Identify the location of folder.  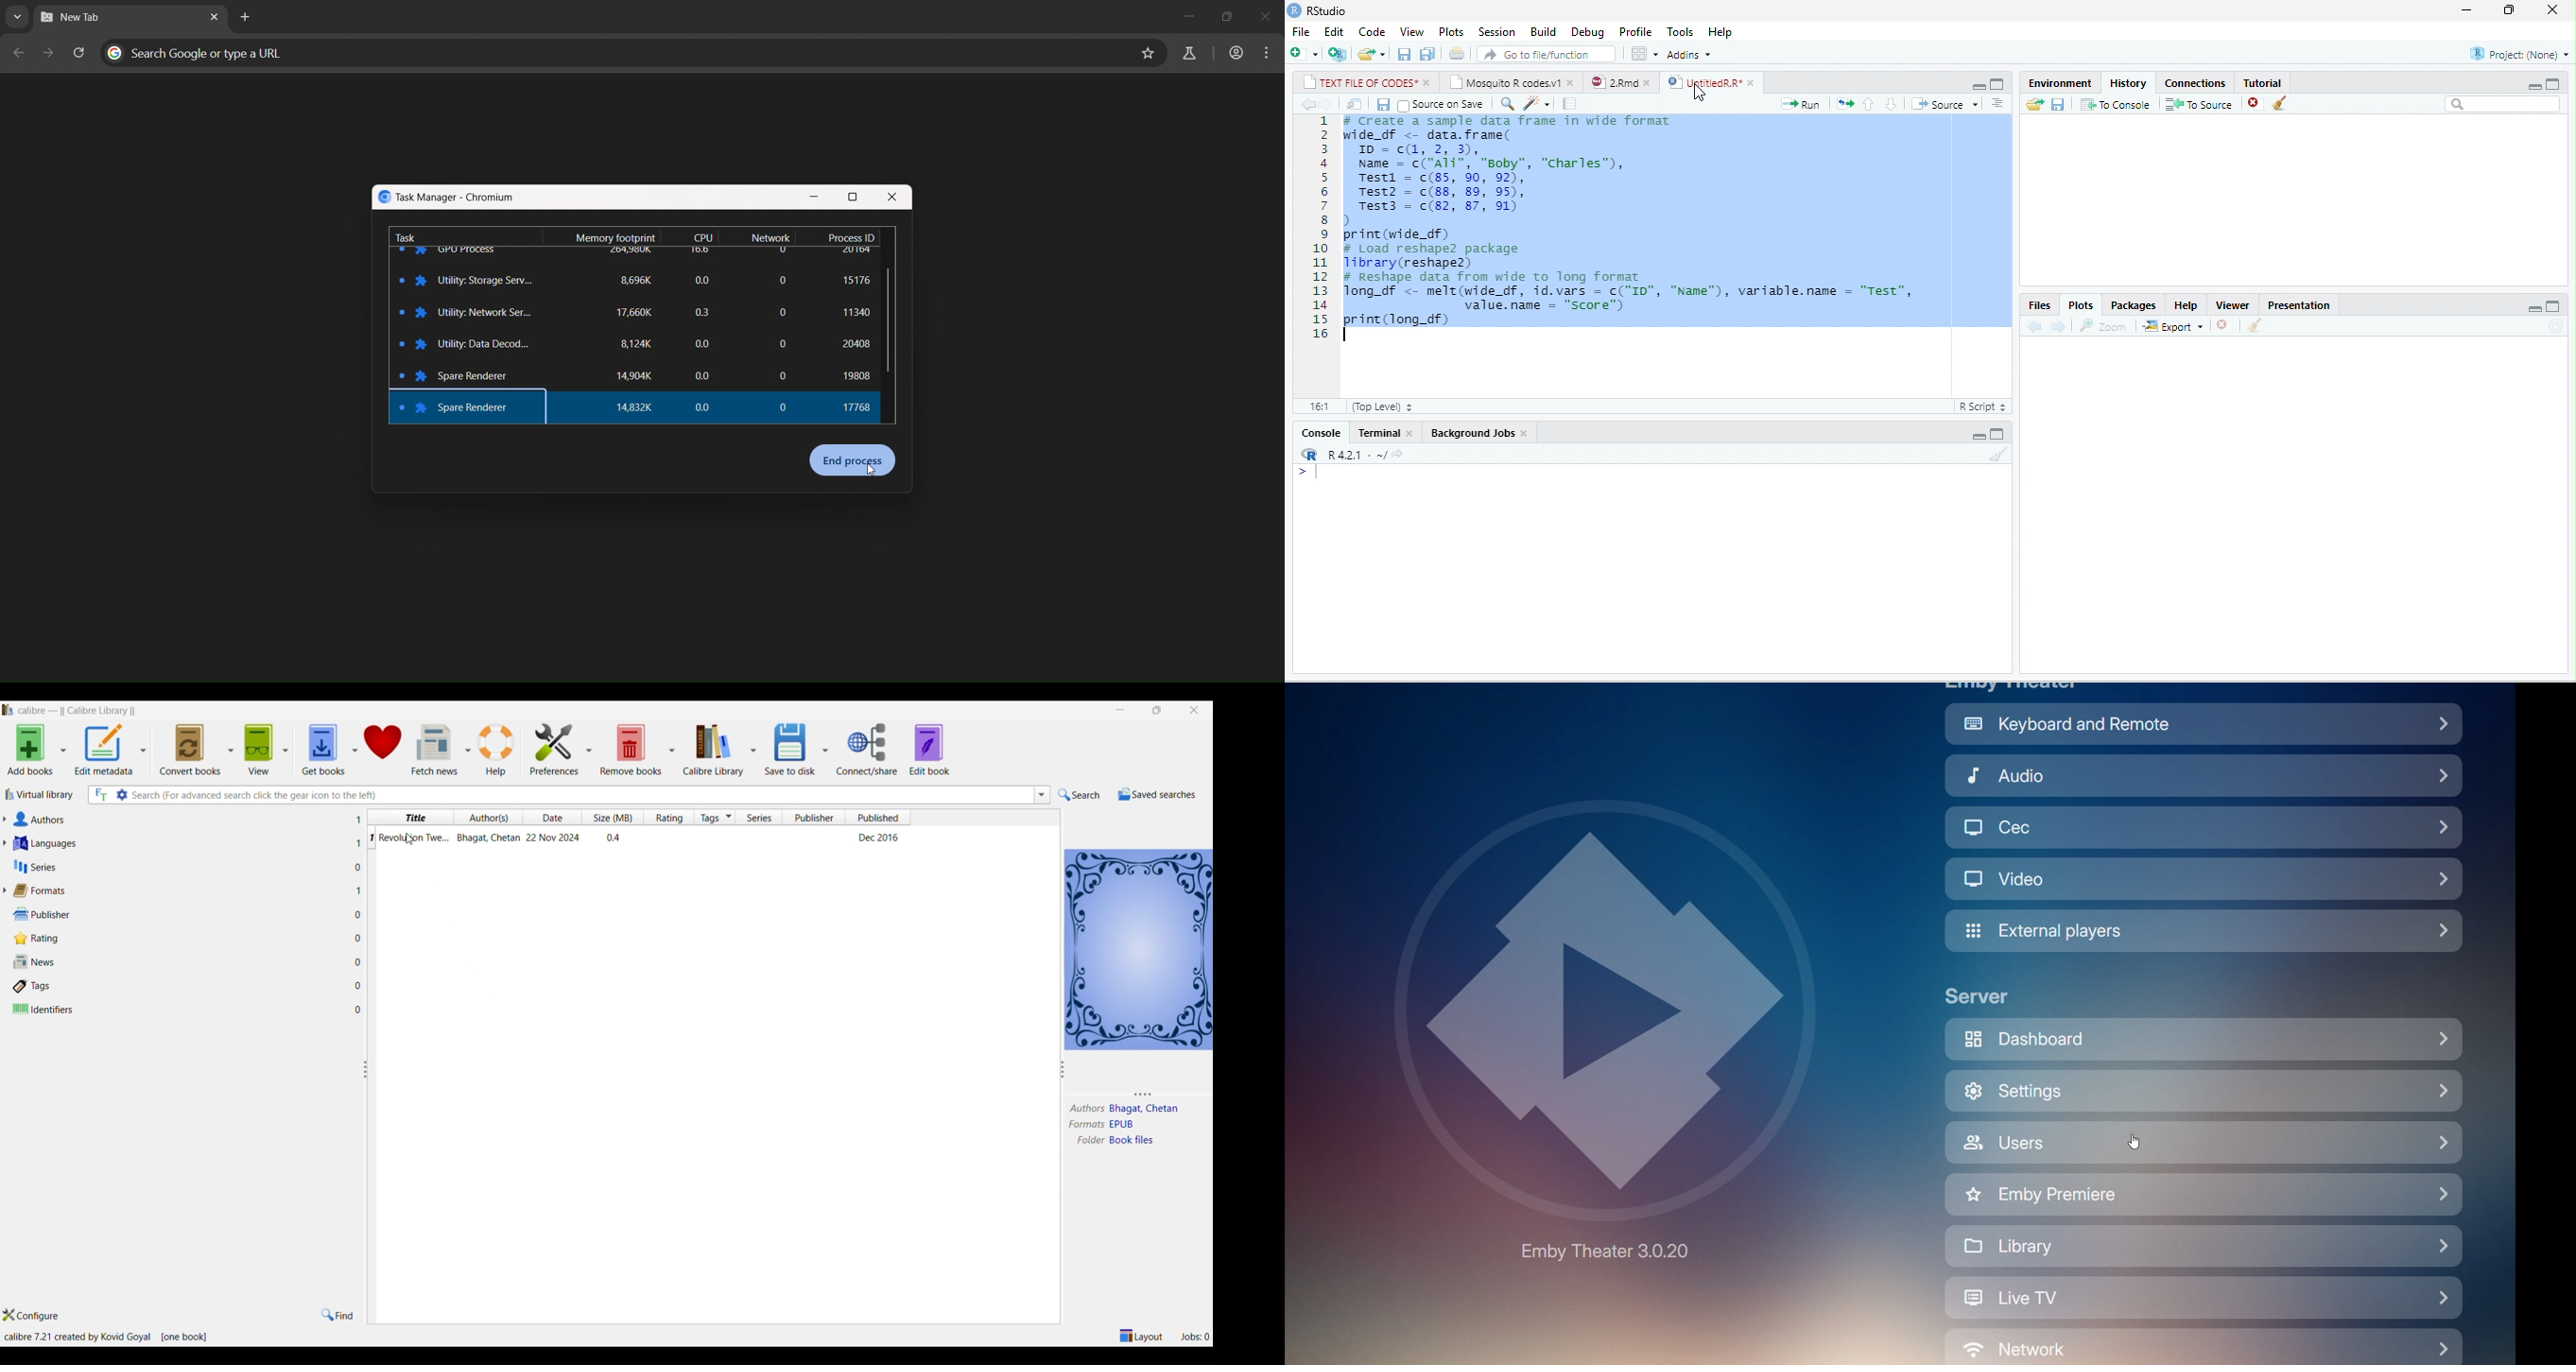
(1088, 1141).